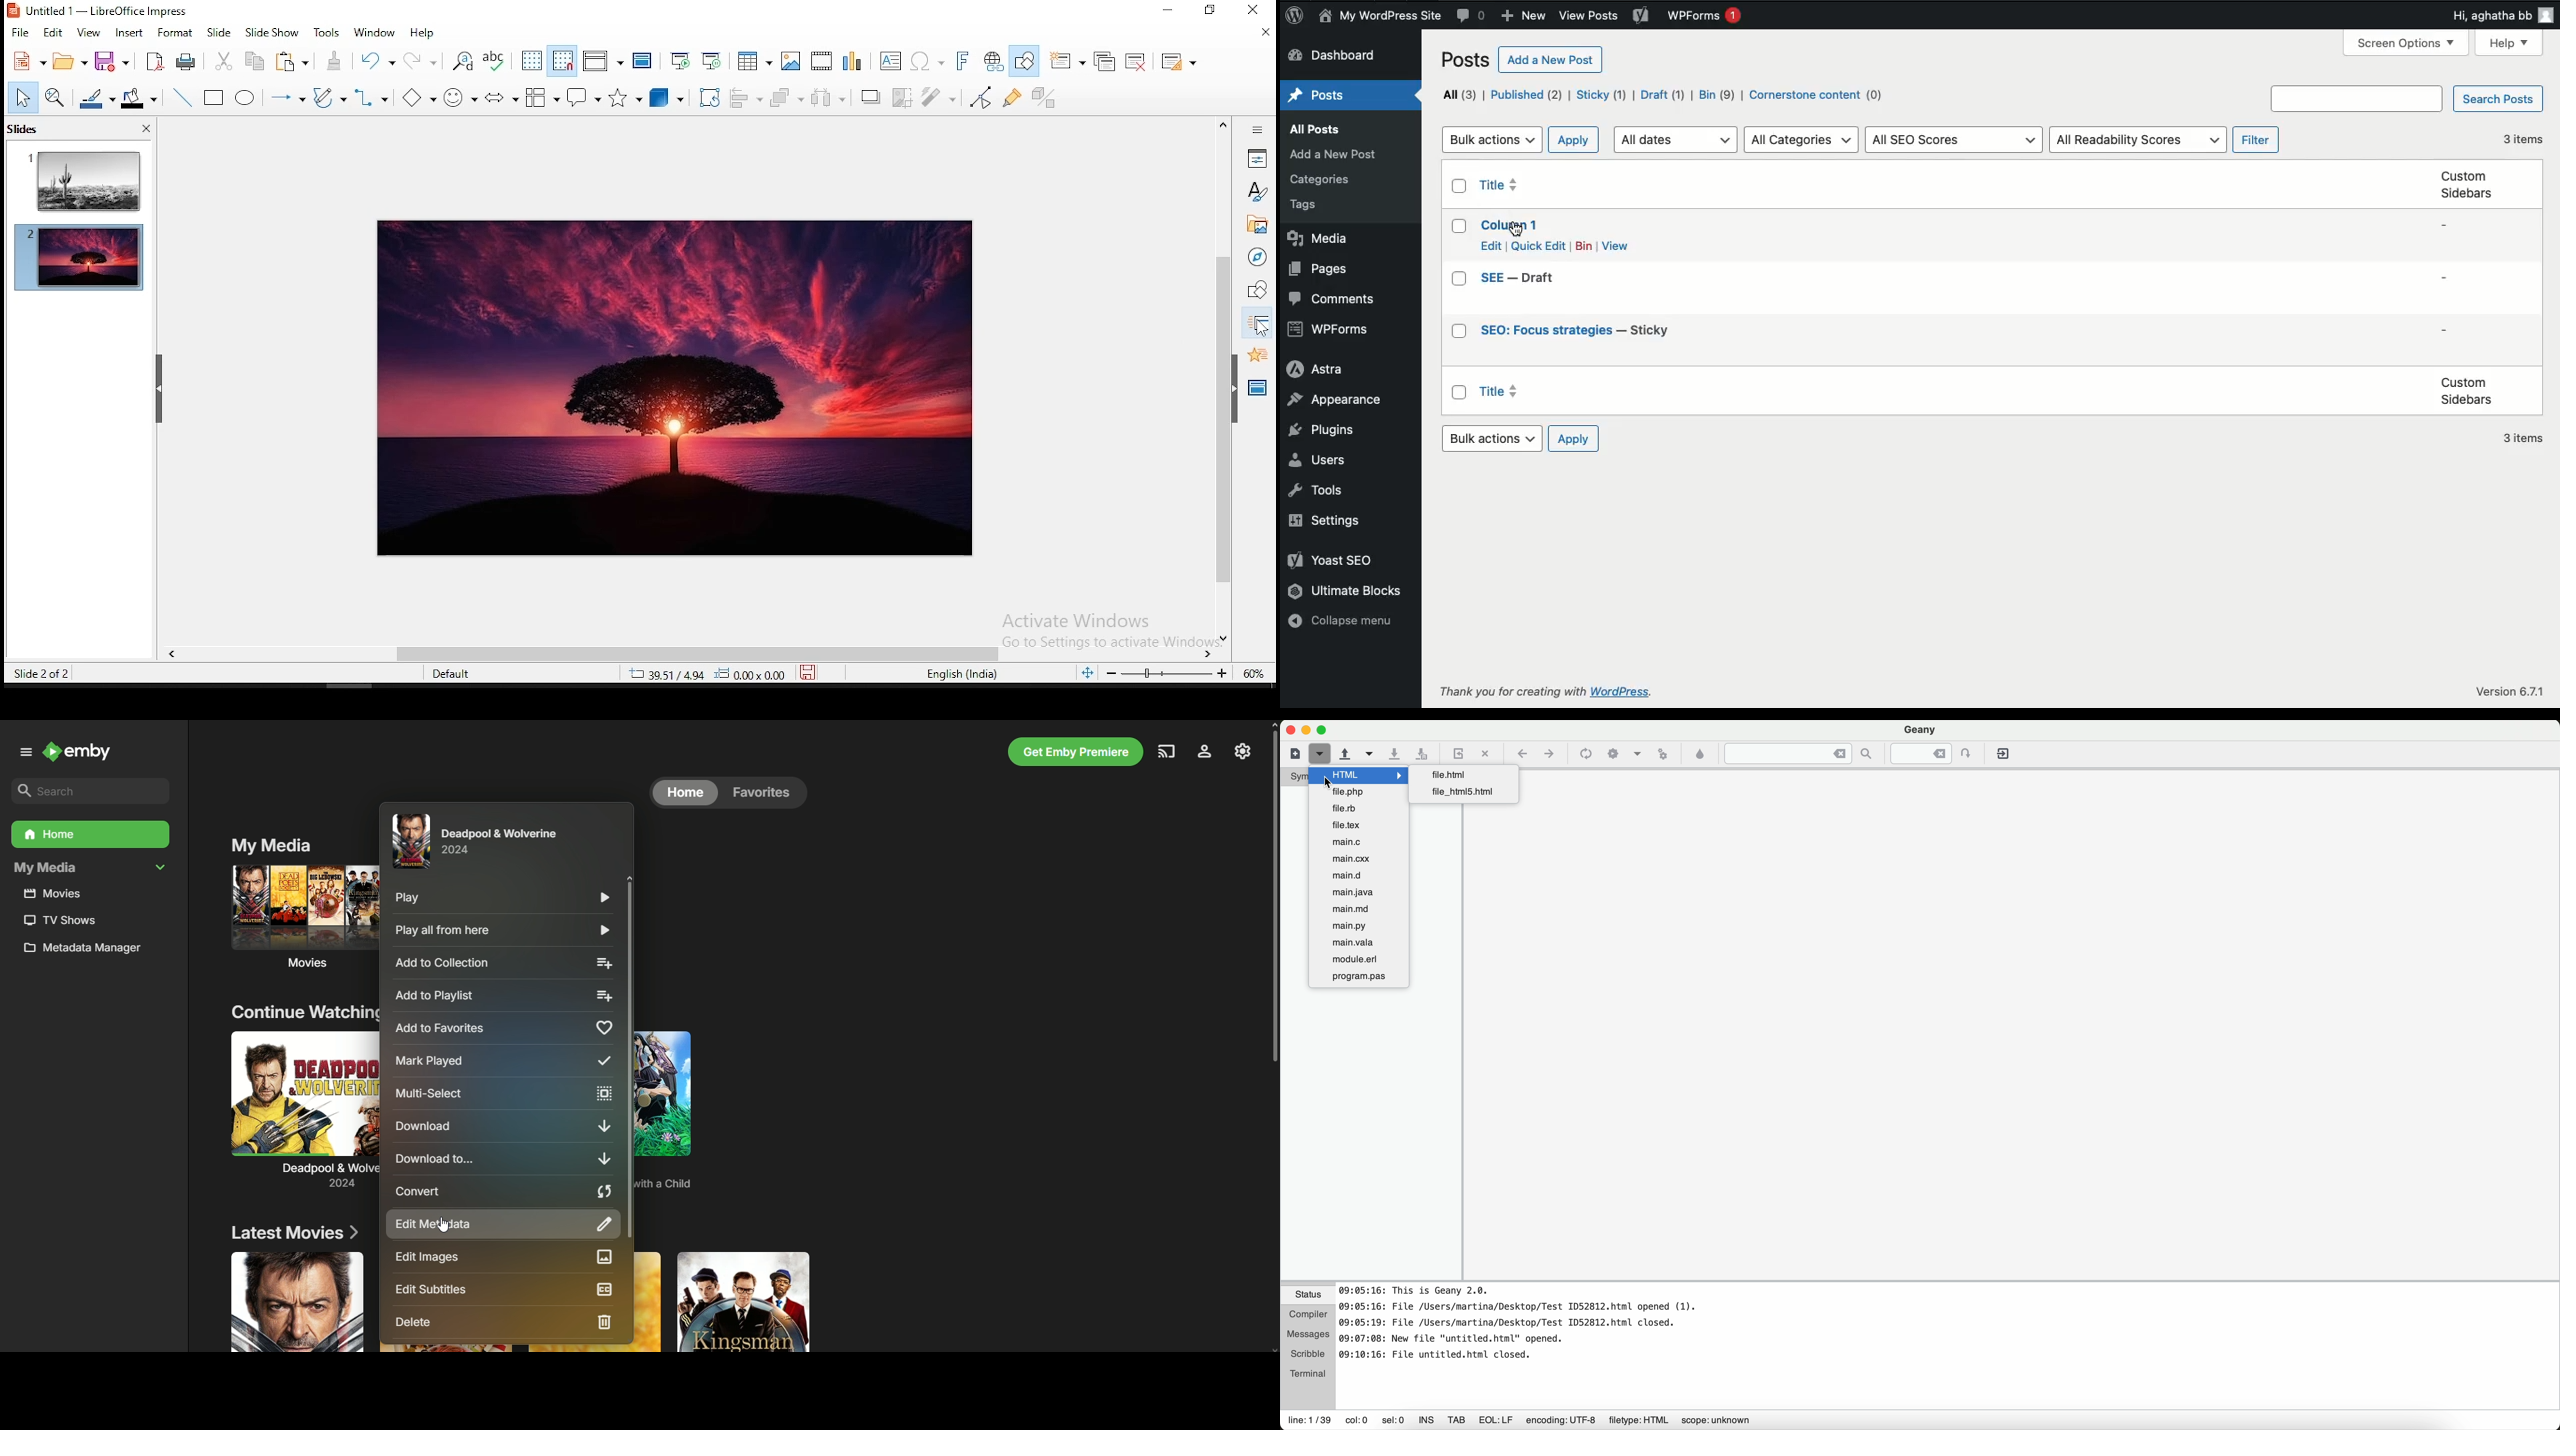  Describe the element at coordinates (271, 32) in the screenshot. I see `slide show` at that location.